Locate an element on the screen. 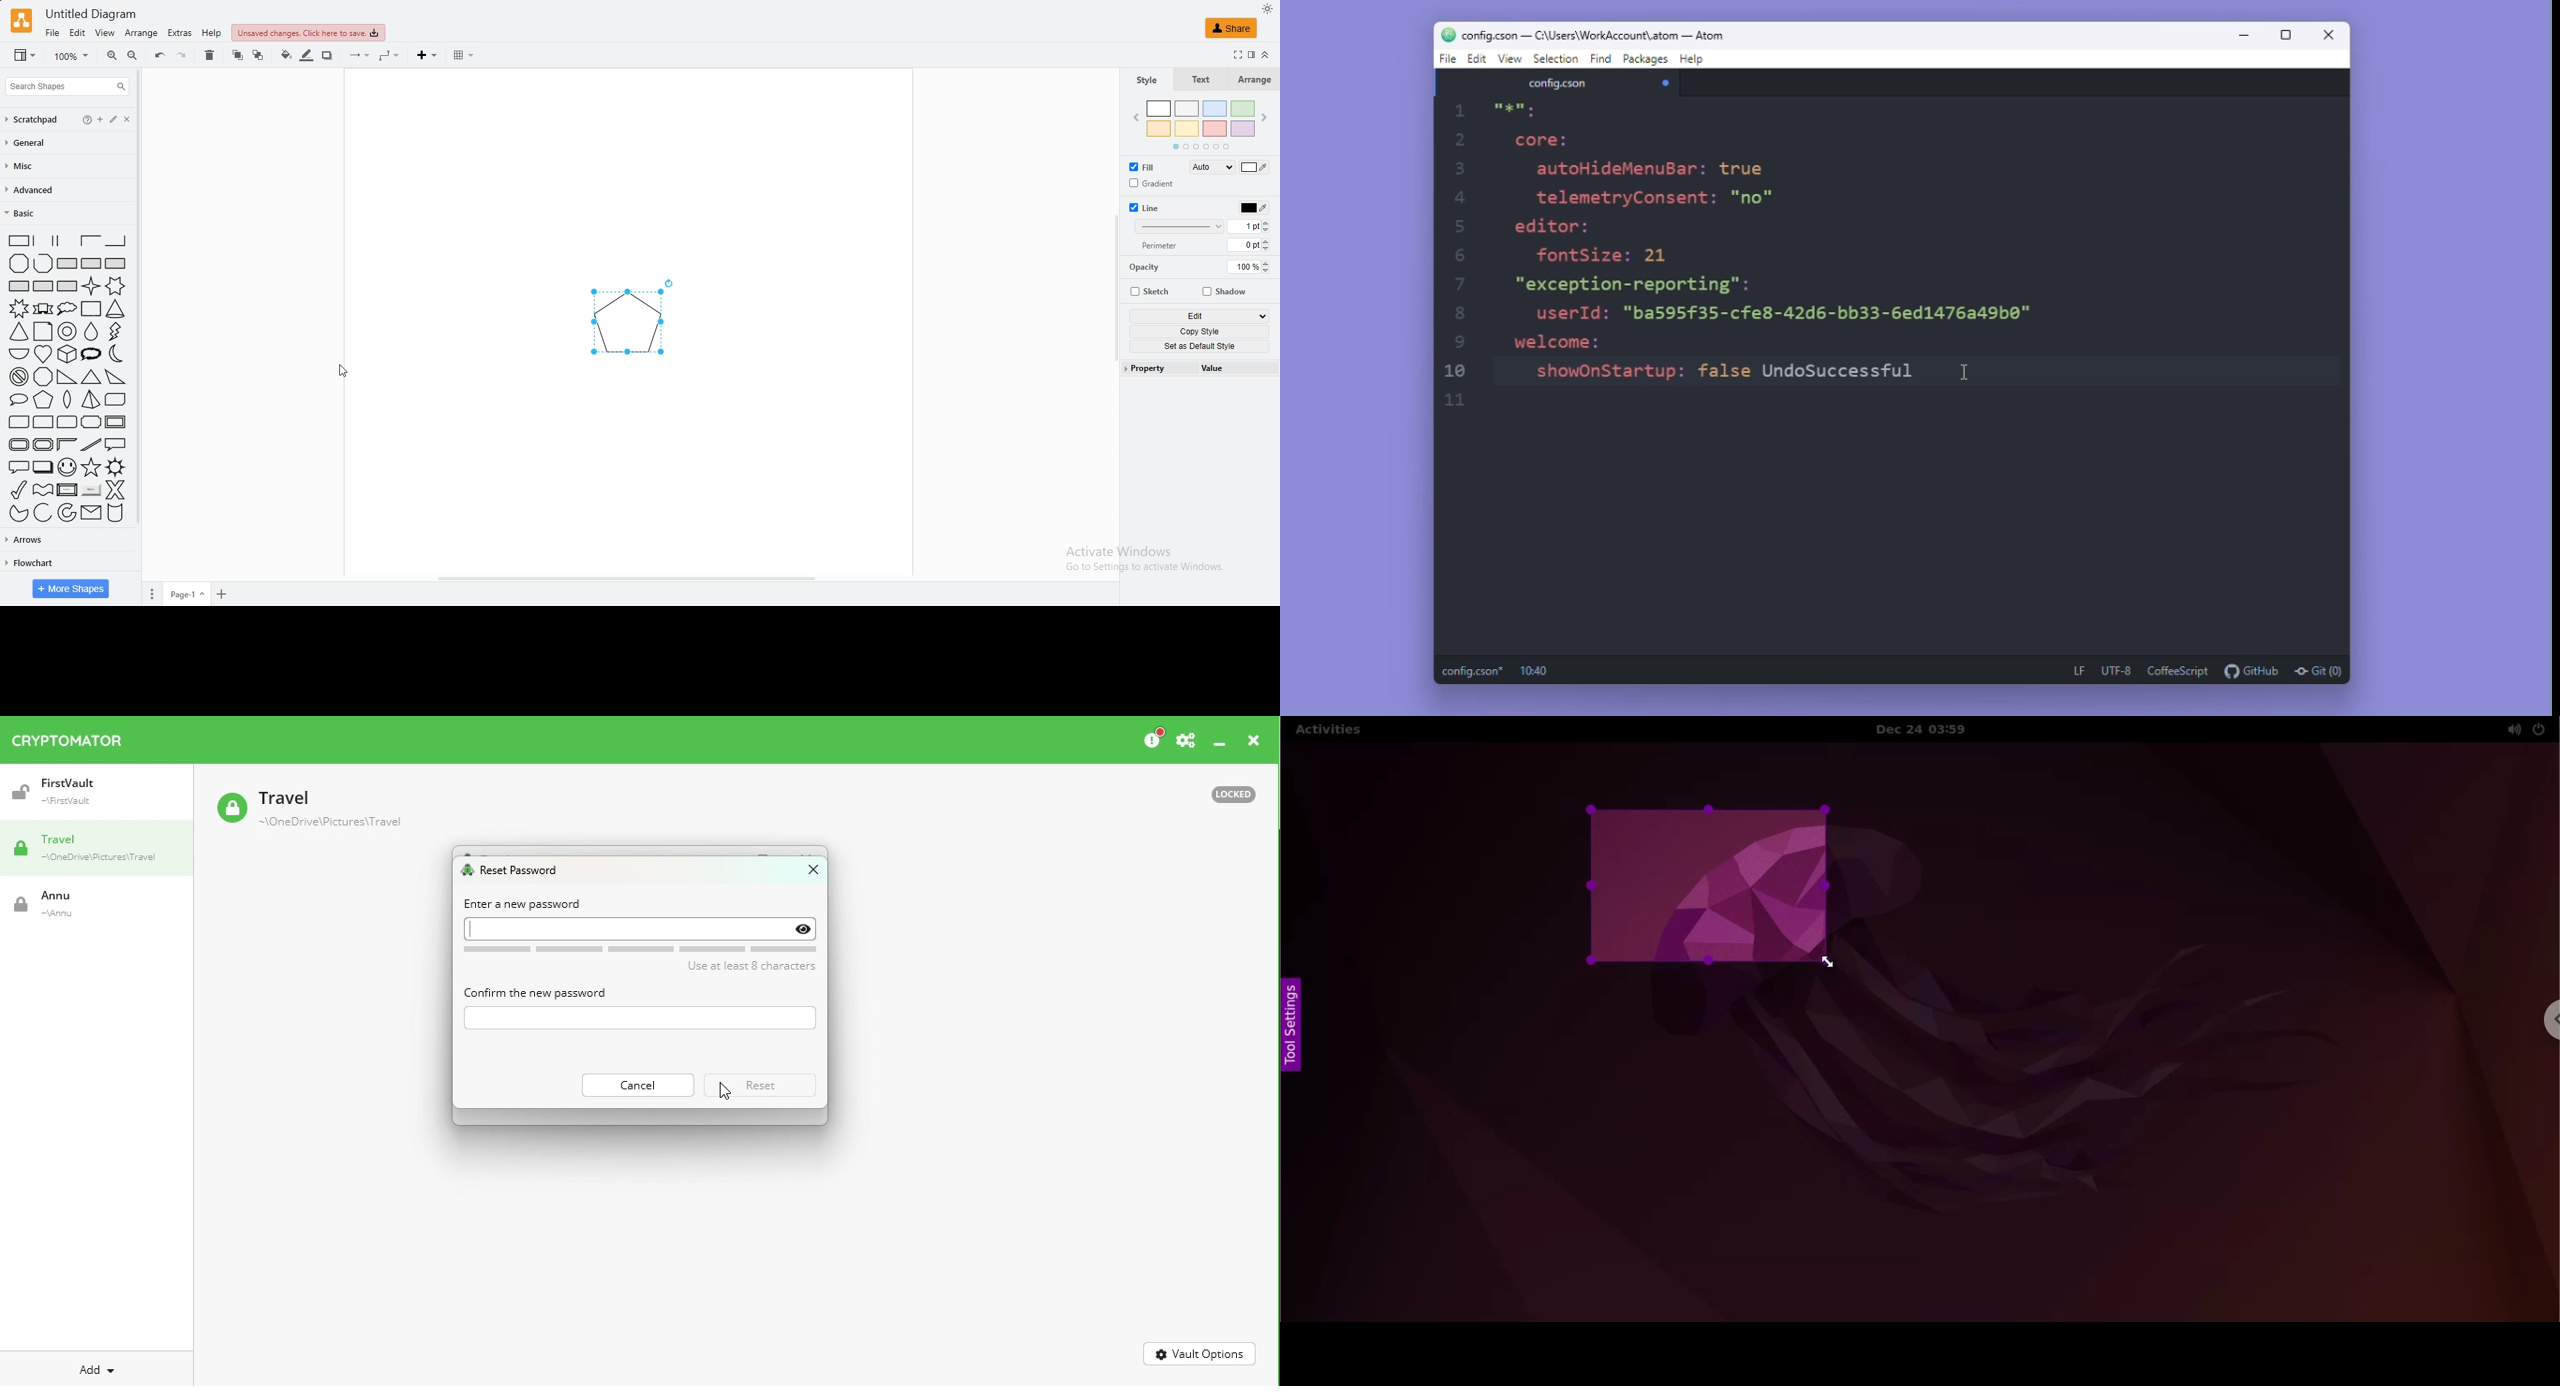  to front is located at coordinates (237, 55).